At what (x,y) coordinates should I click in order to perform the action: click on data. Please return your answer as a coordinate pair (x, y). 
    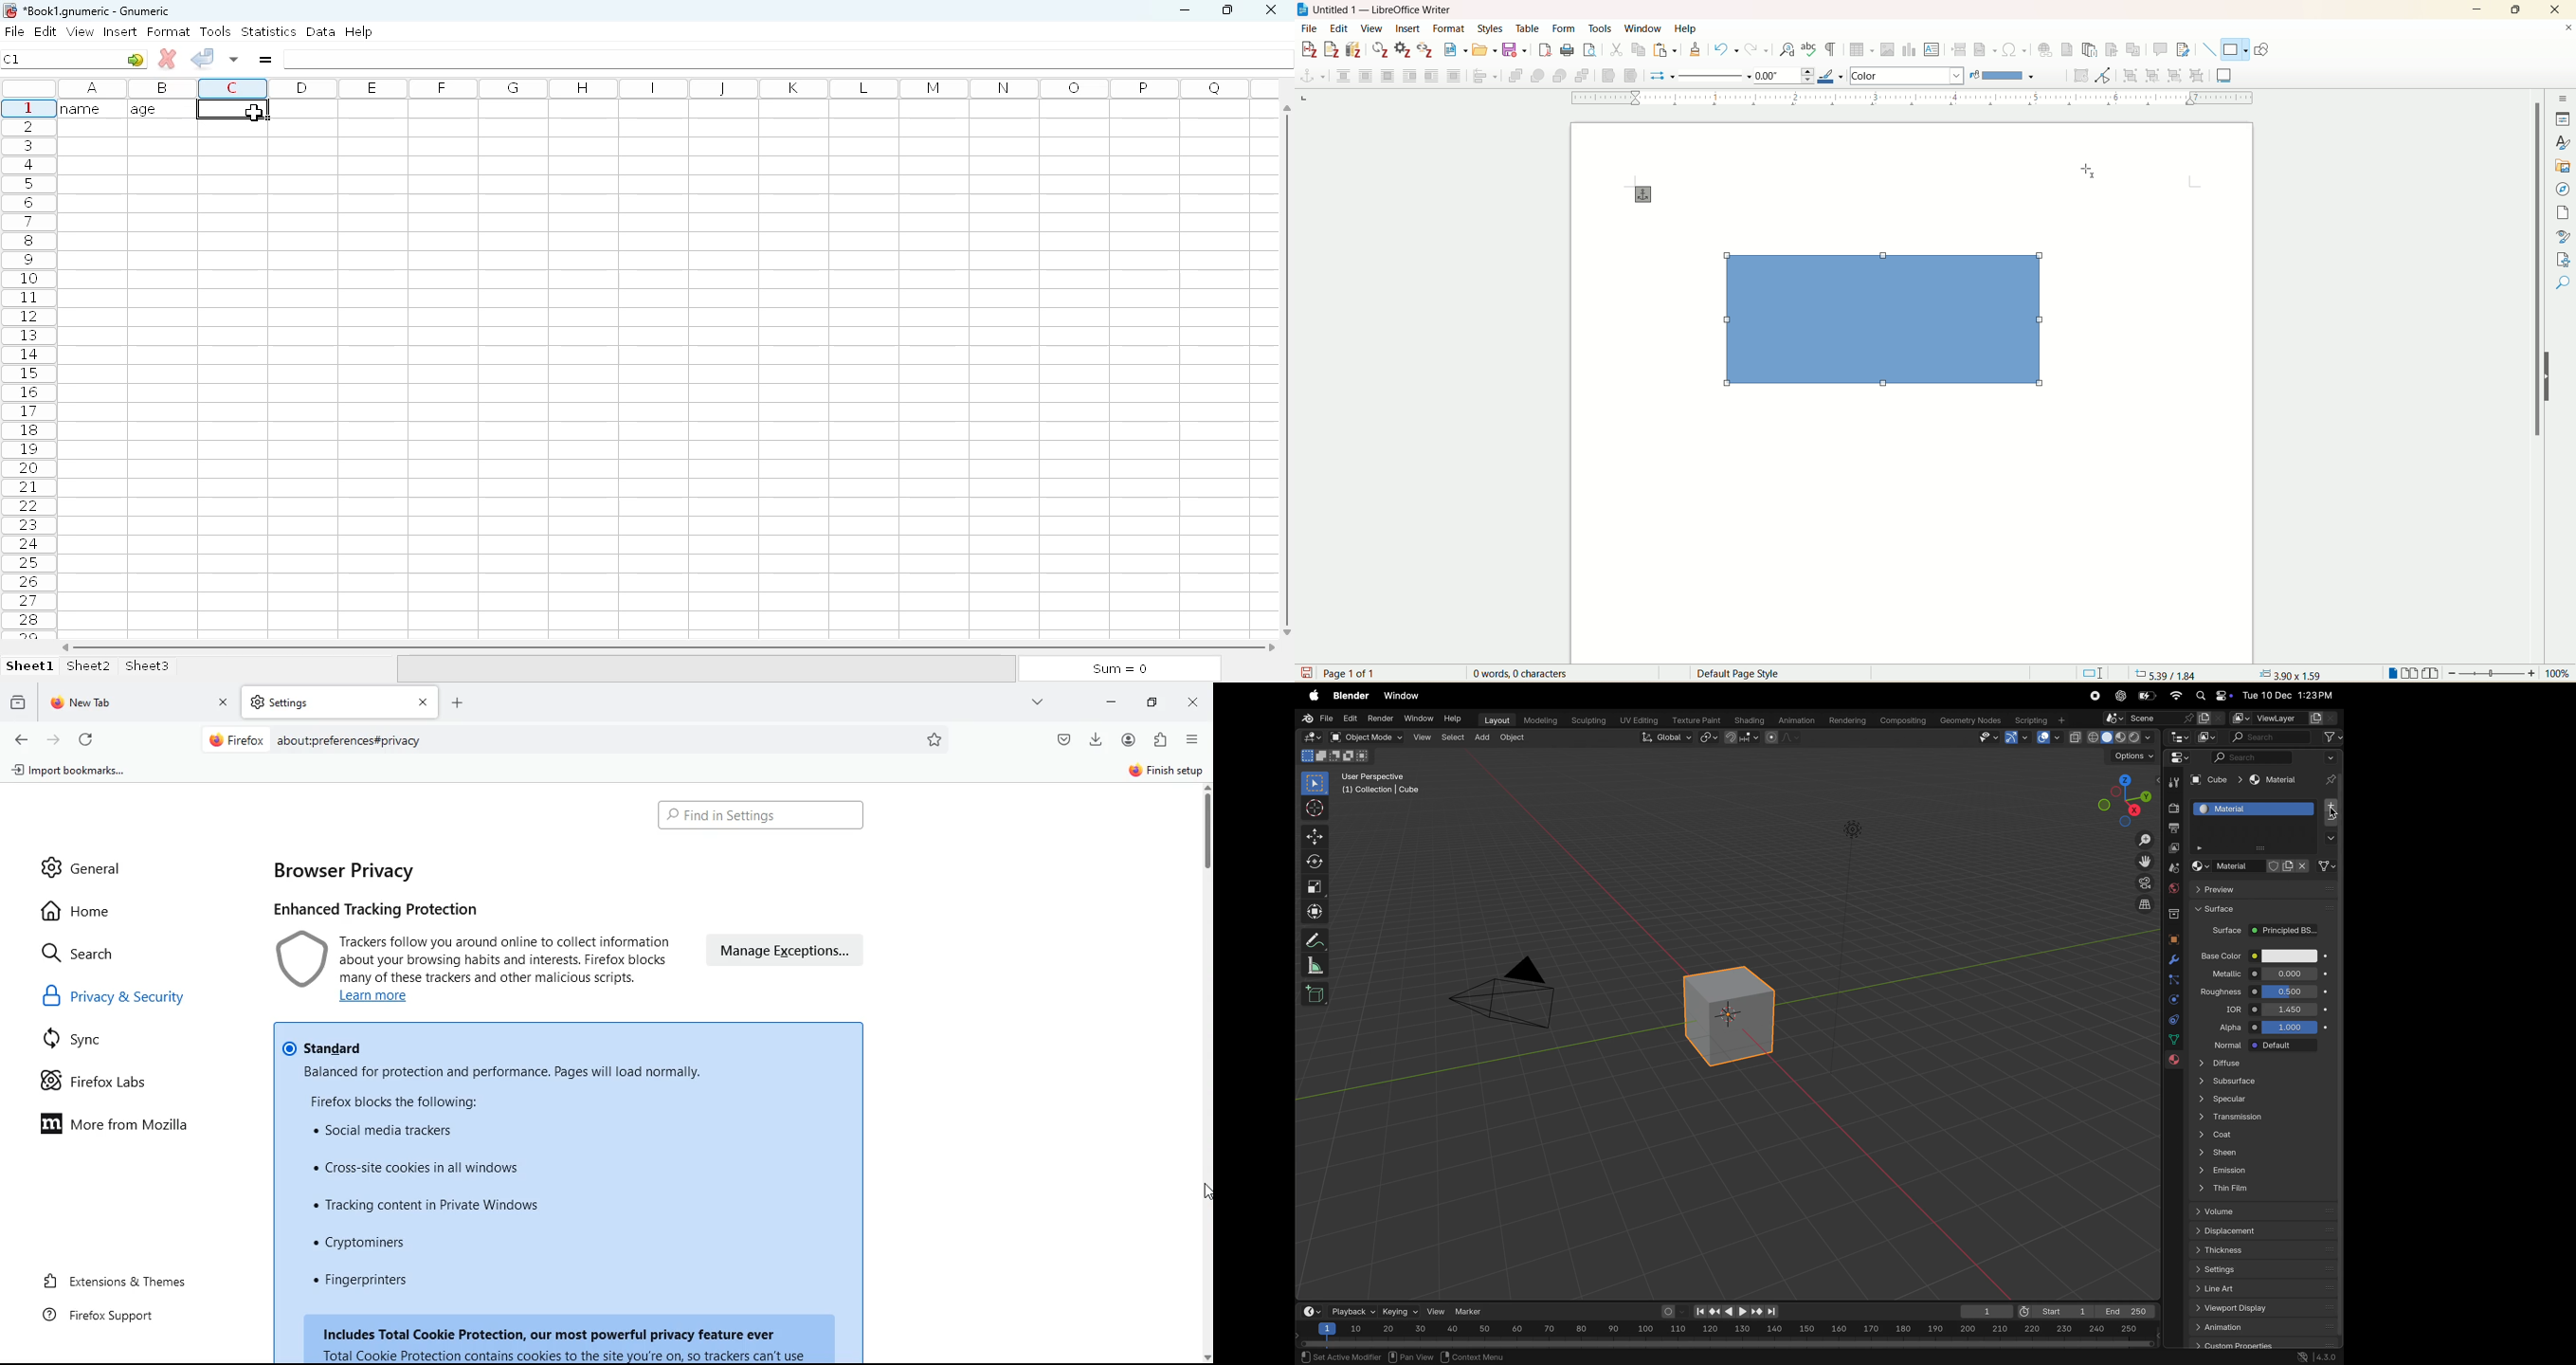
    Looking at the image, I should click on (321, 31).